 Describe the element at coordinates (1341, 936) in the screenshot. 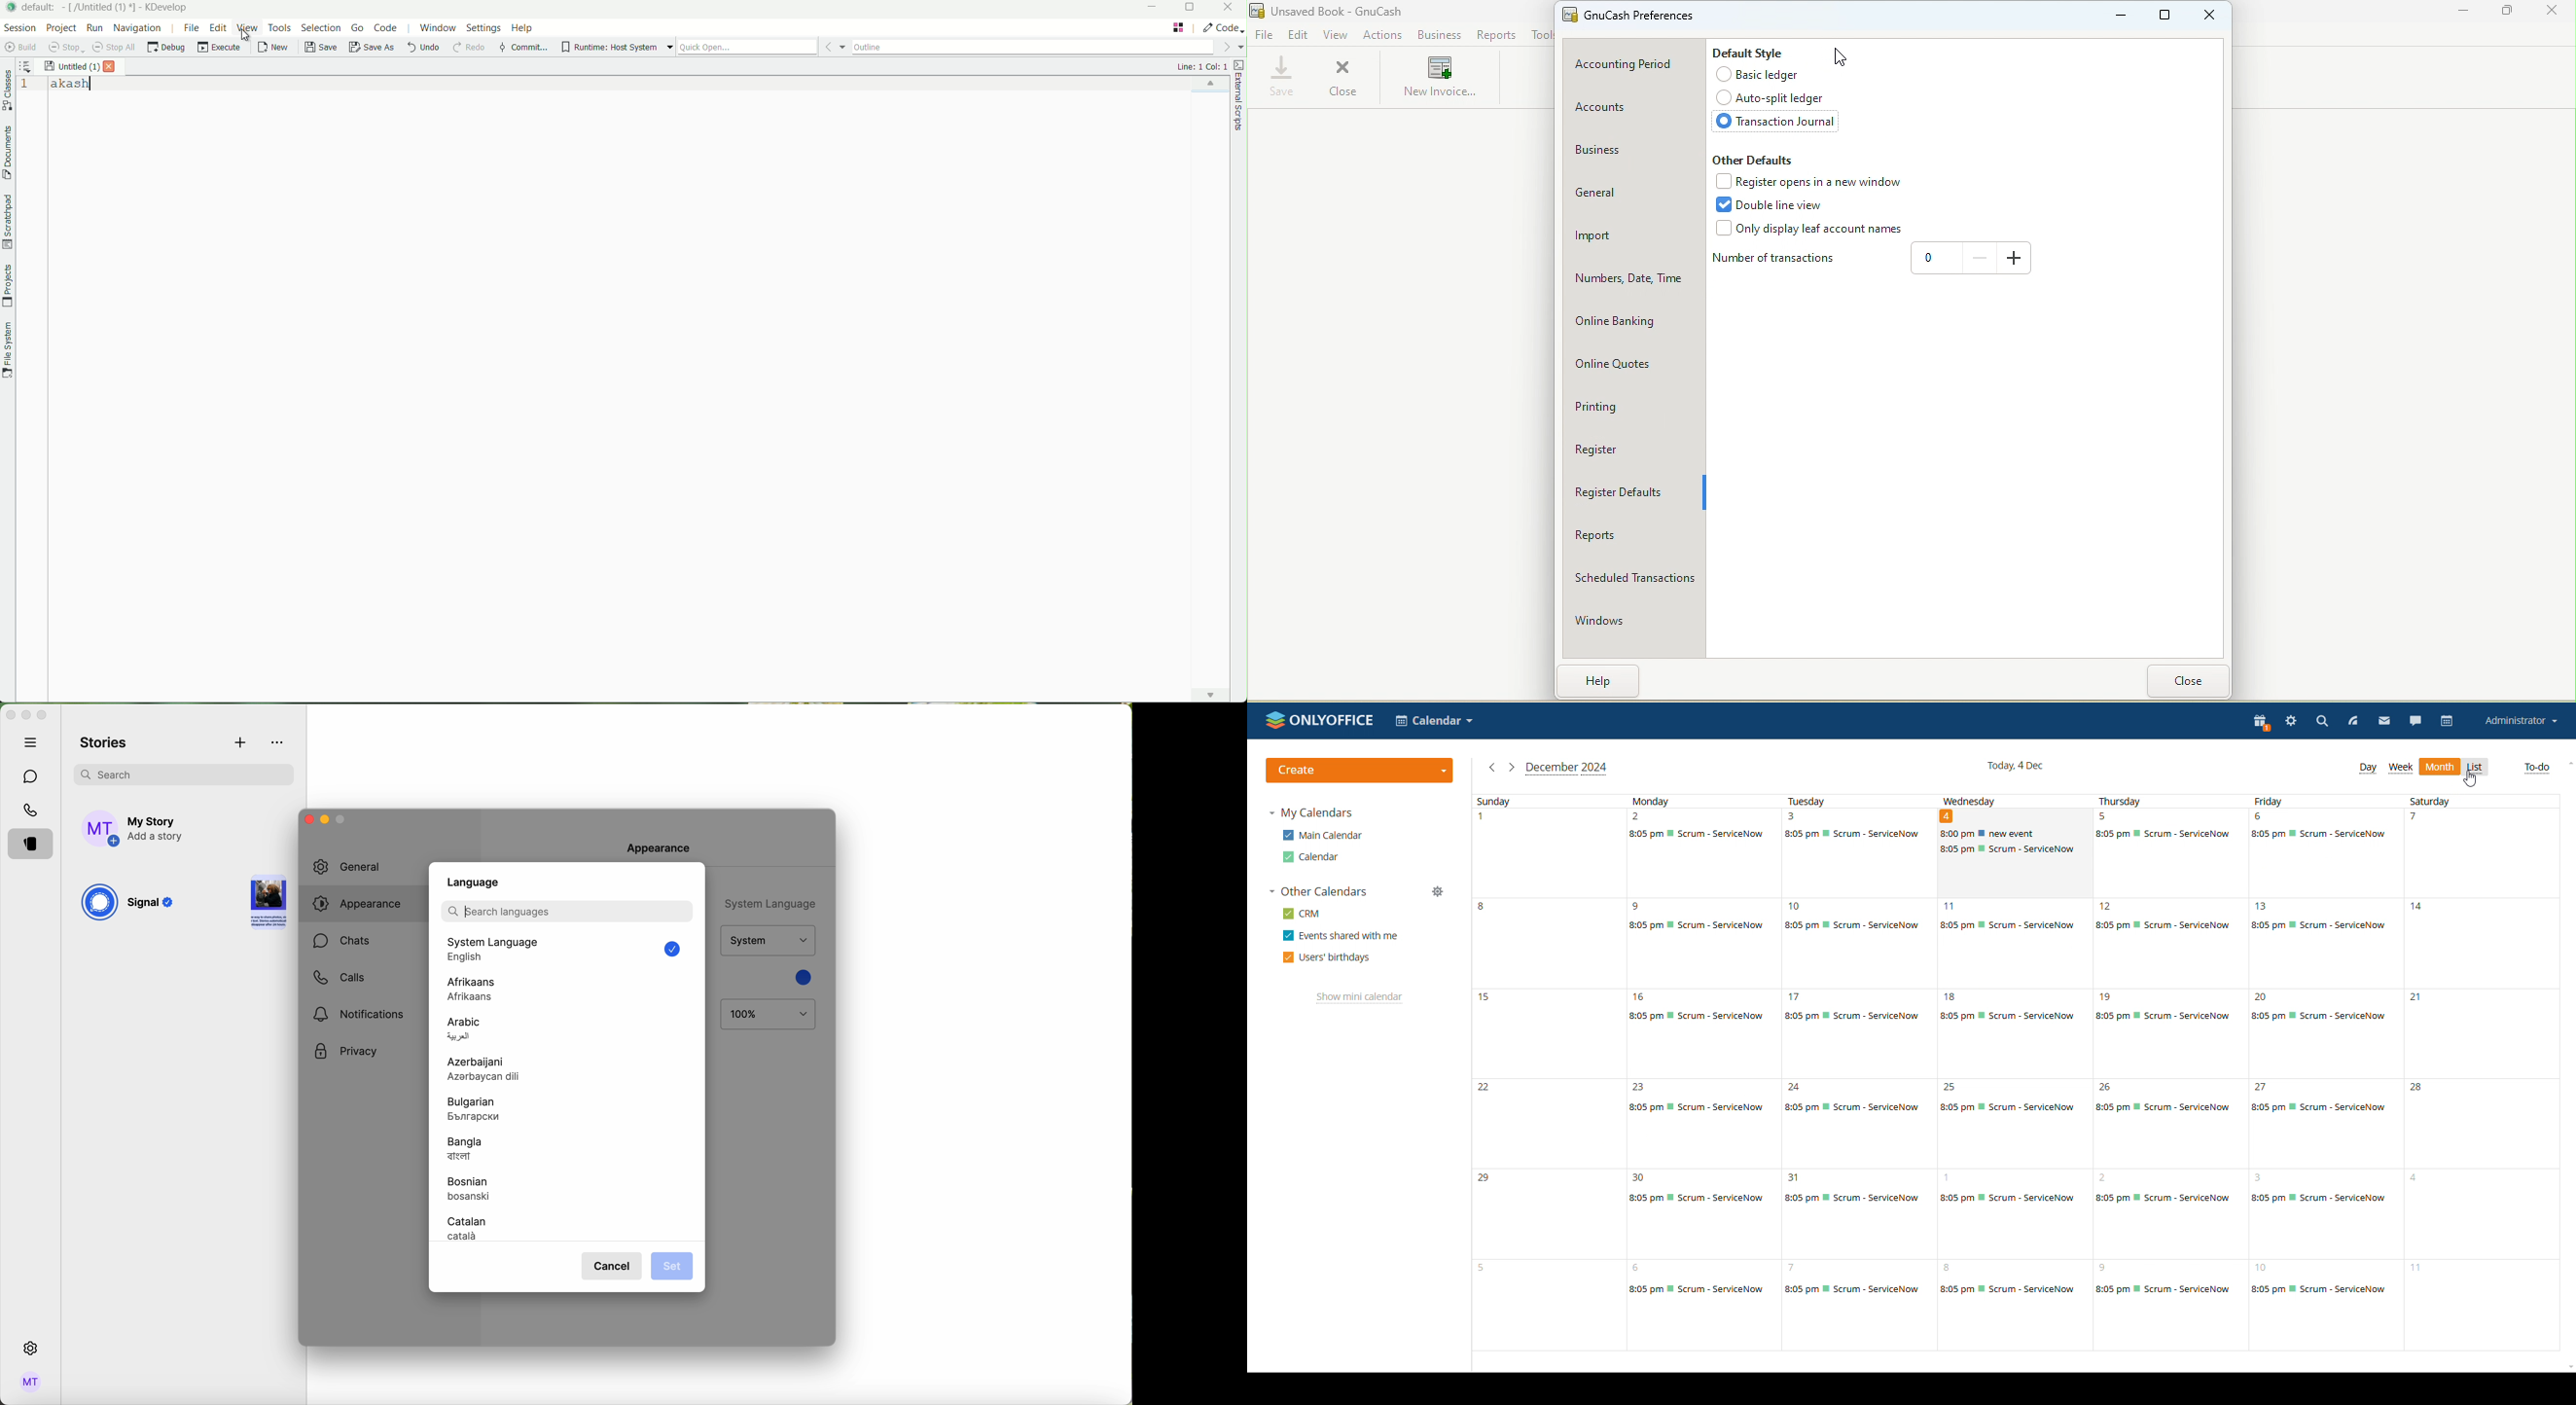

I see `events shared with me` at that location.